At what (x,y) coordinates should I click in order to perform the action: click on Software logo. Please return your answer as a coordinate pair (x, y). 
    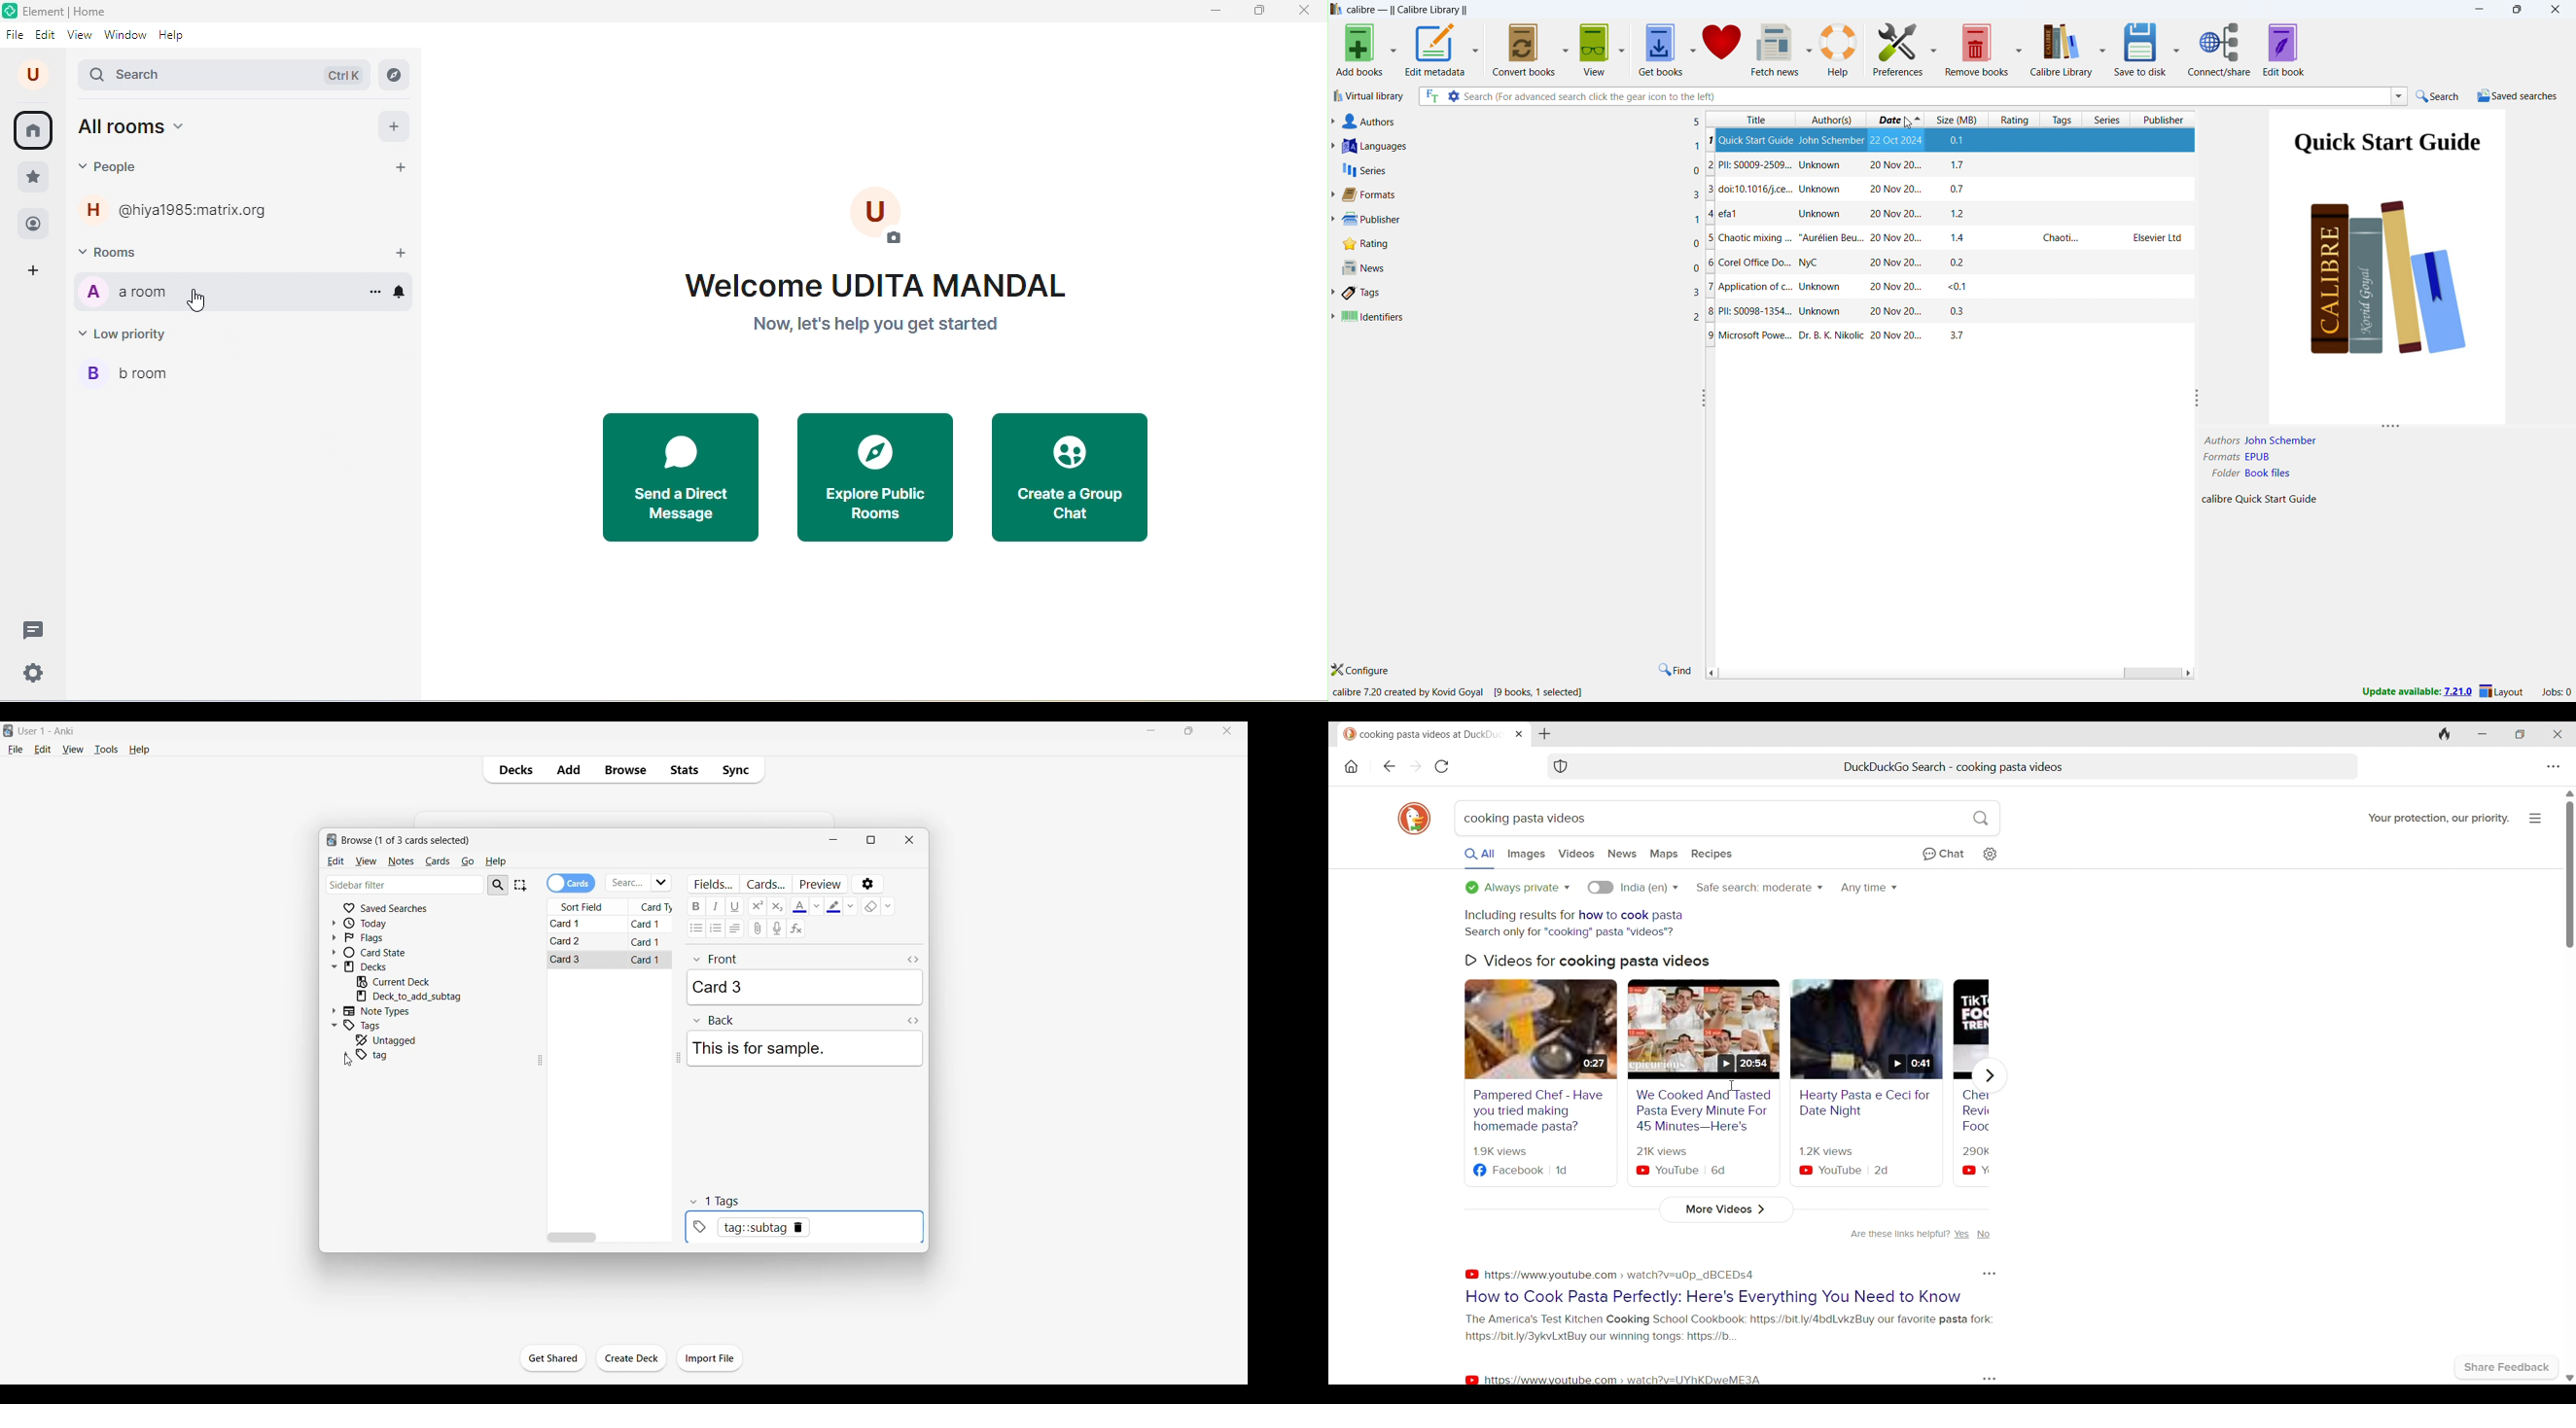
    Looking at the image, I should click on (9, 731).